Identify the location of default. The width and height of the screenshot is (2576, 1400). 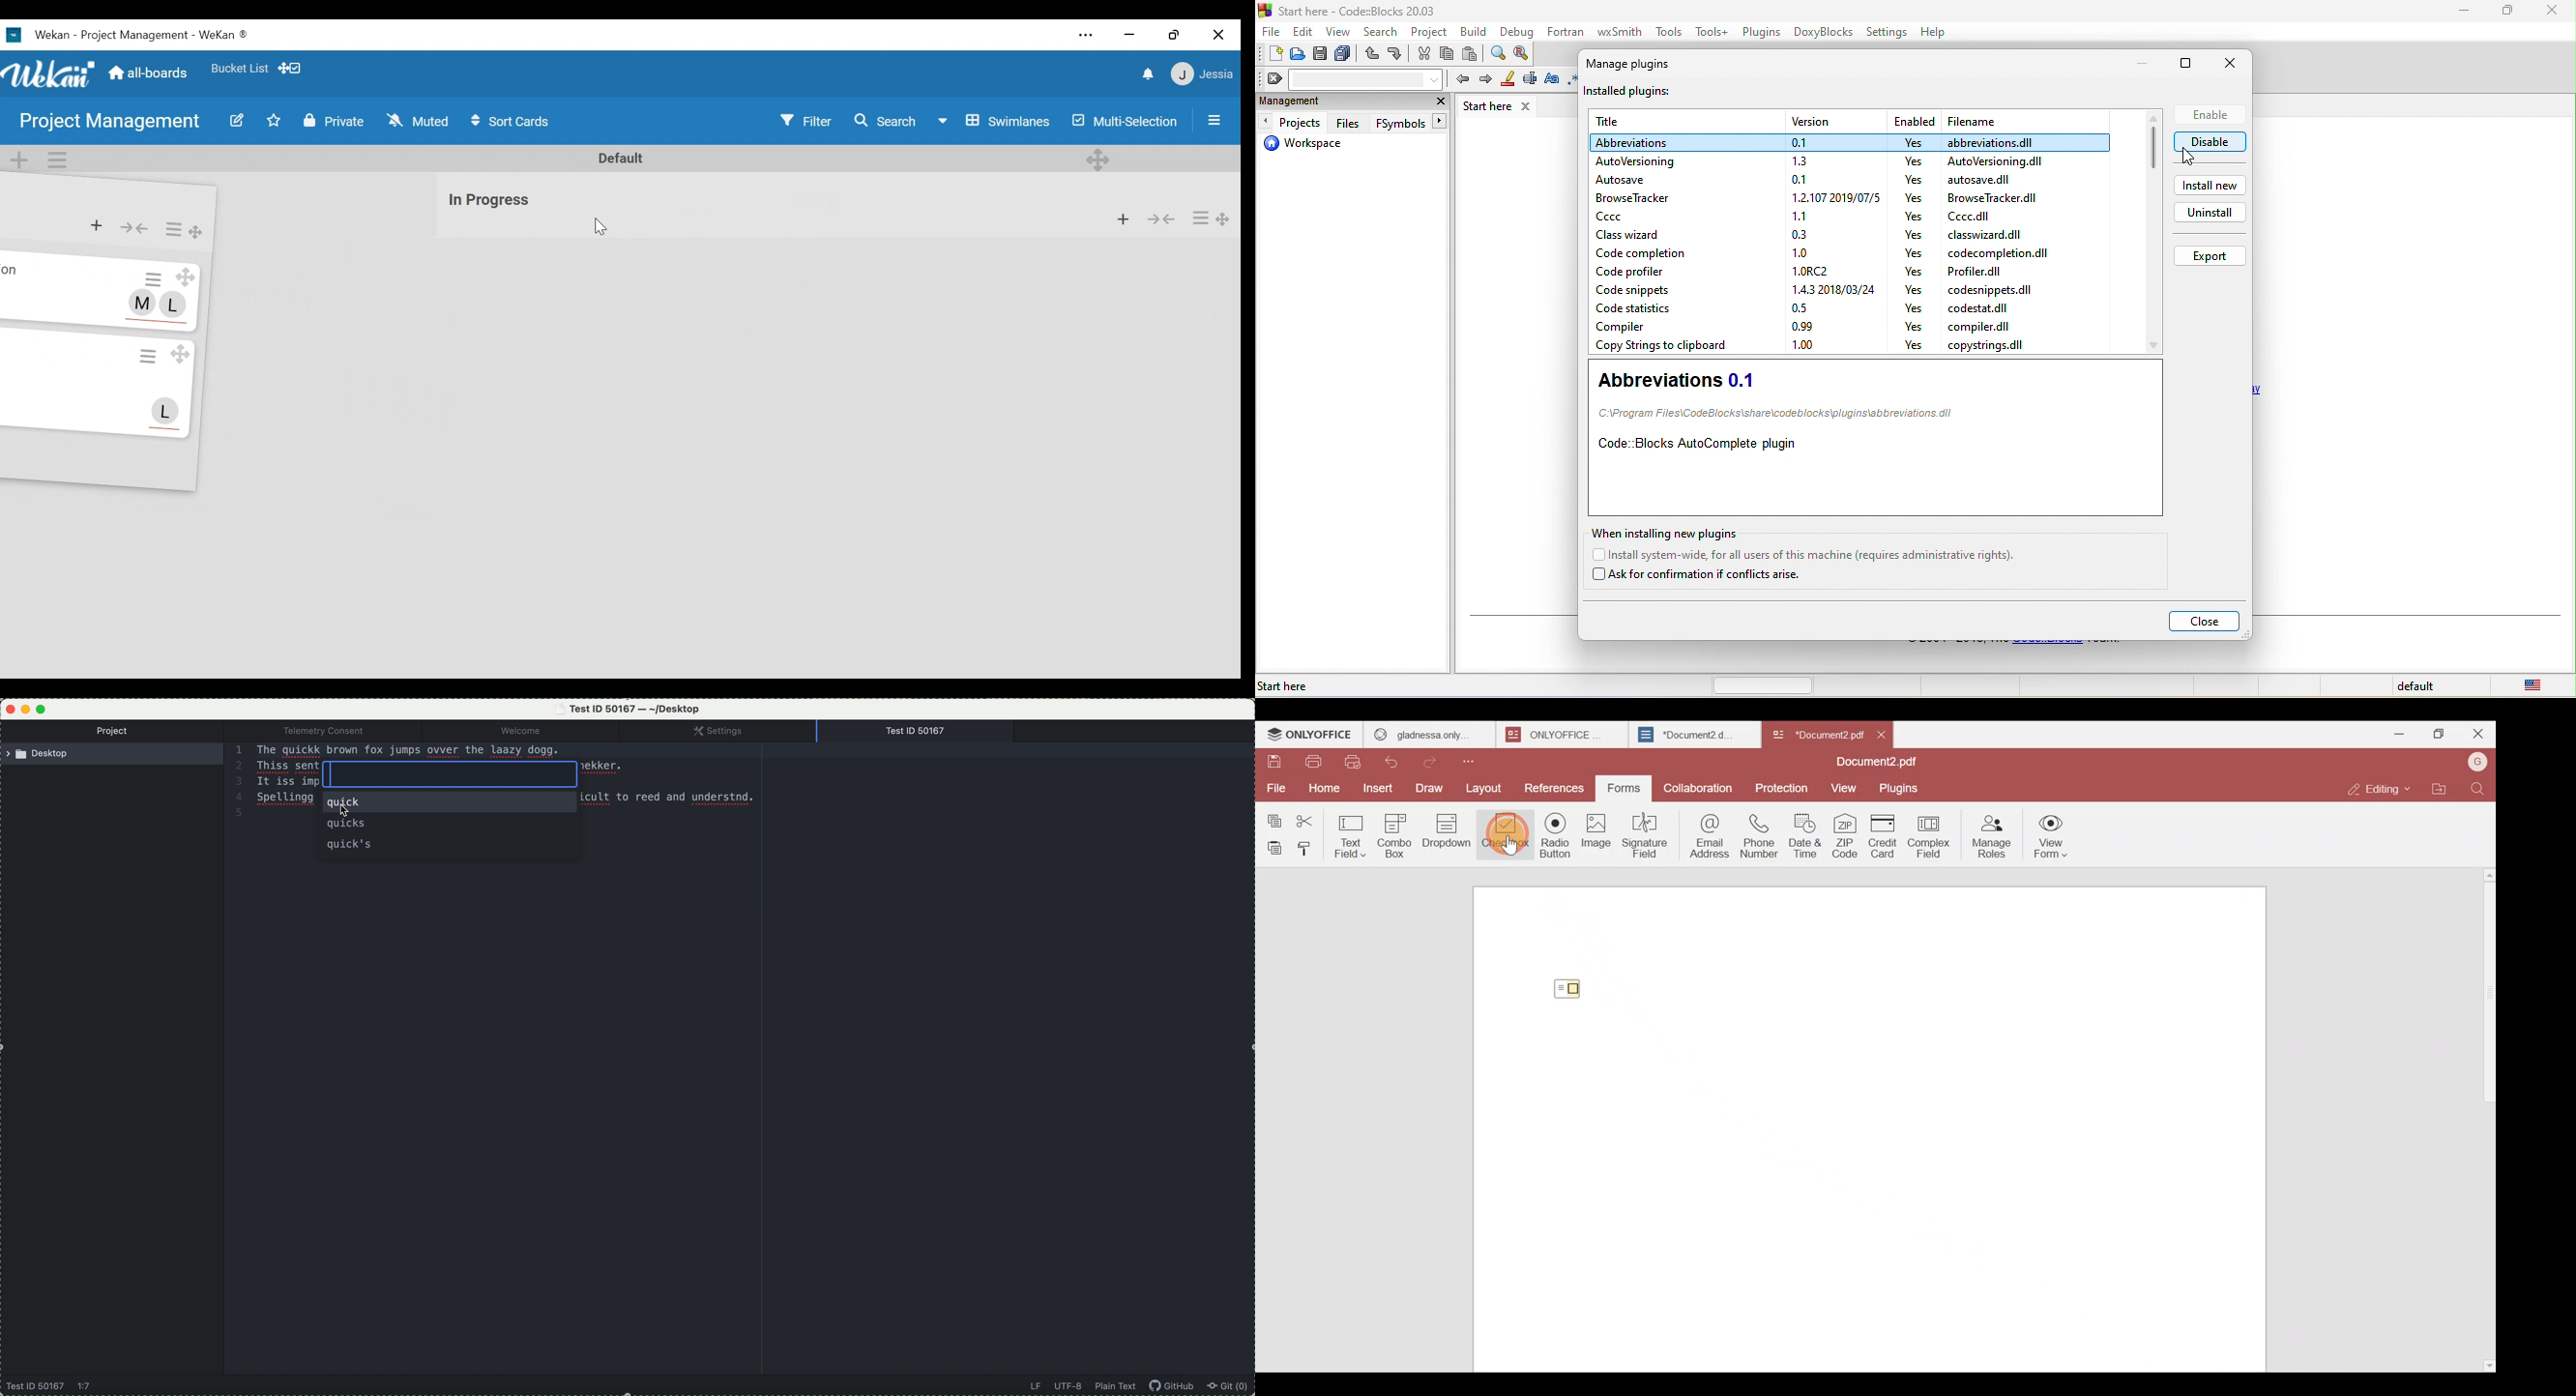
(2418, 687).